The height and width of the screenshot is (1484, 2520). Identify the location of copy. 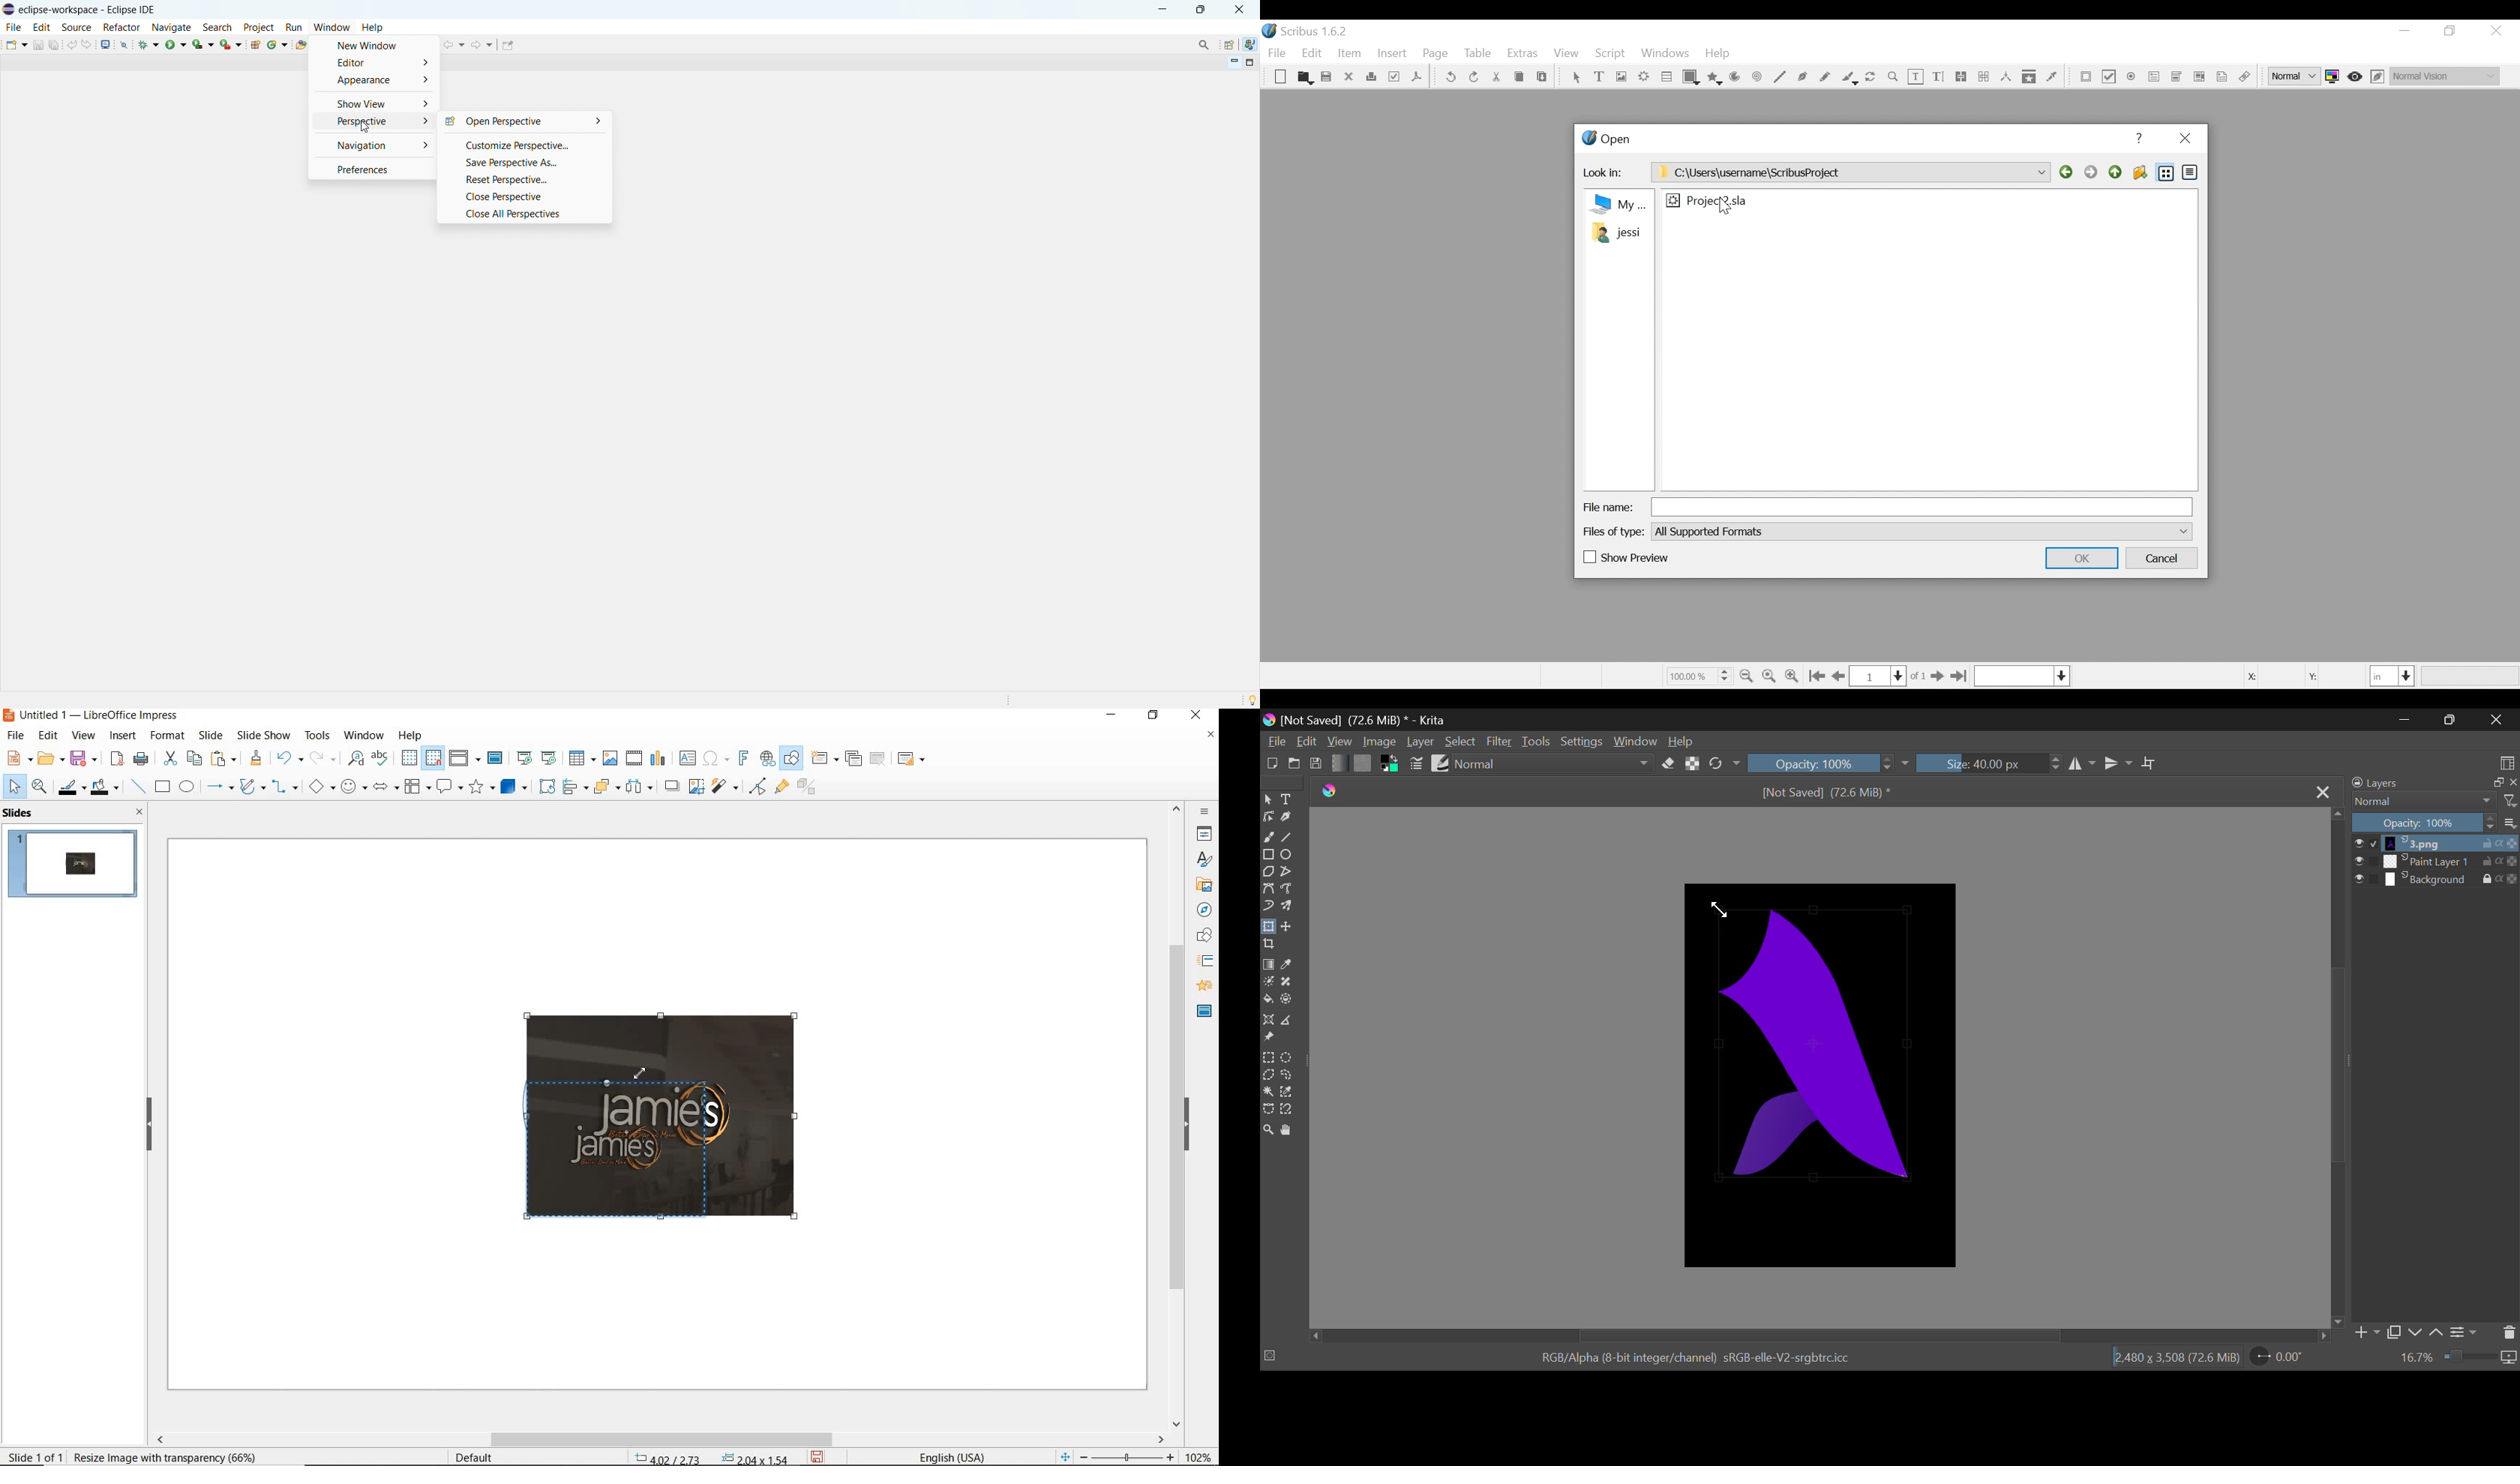
(194, 759).